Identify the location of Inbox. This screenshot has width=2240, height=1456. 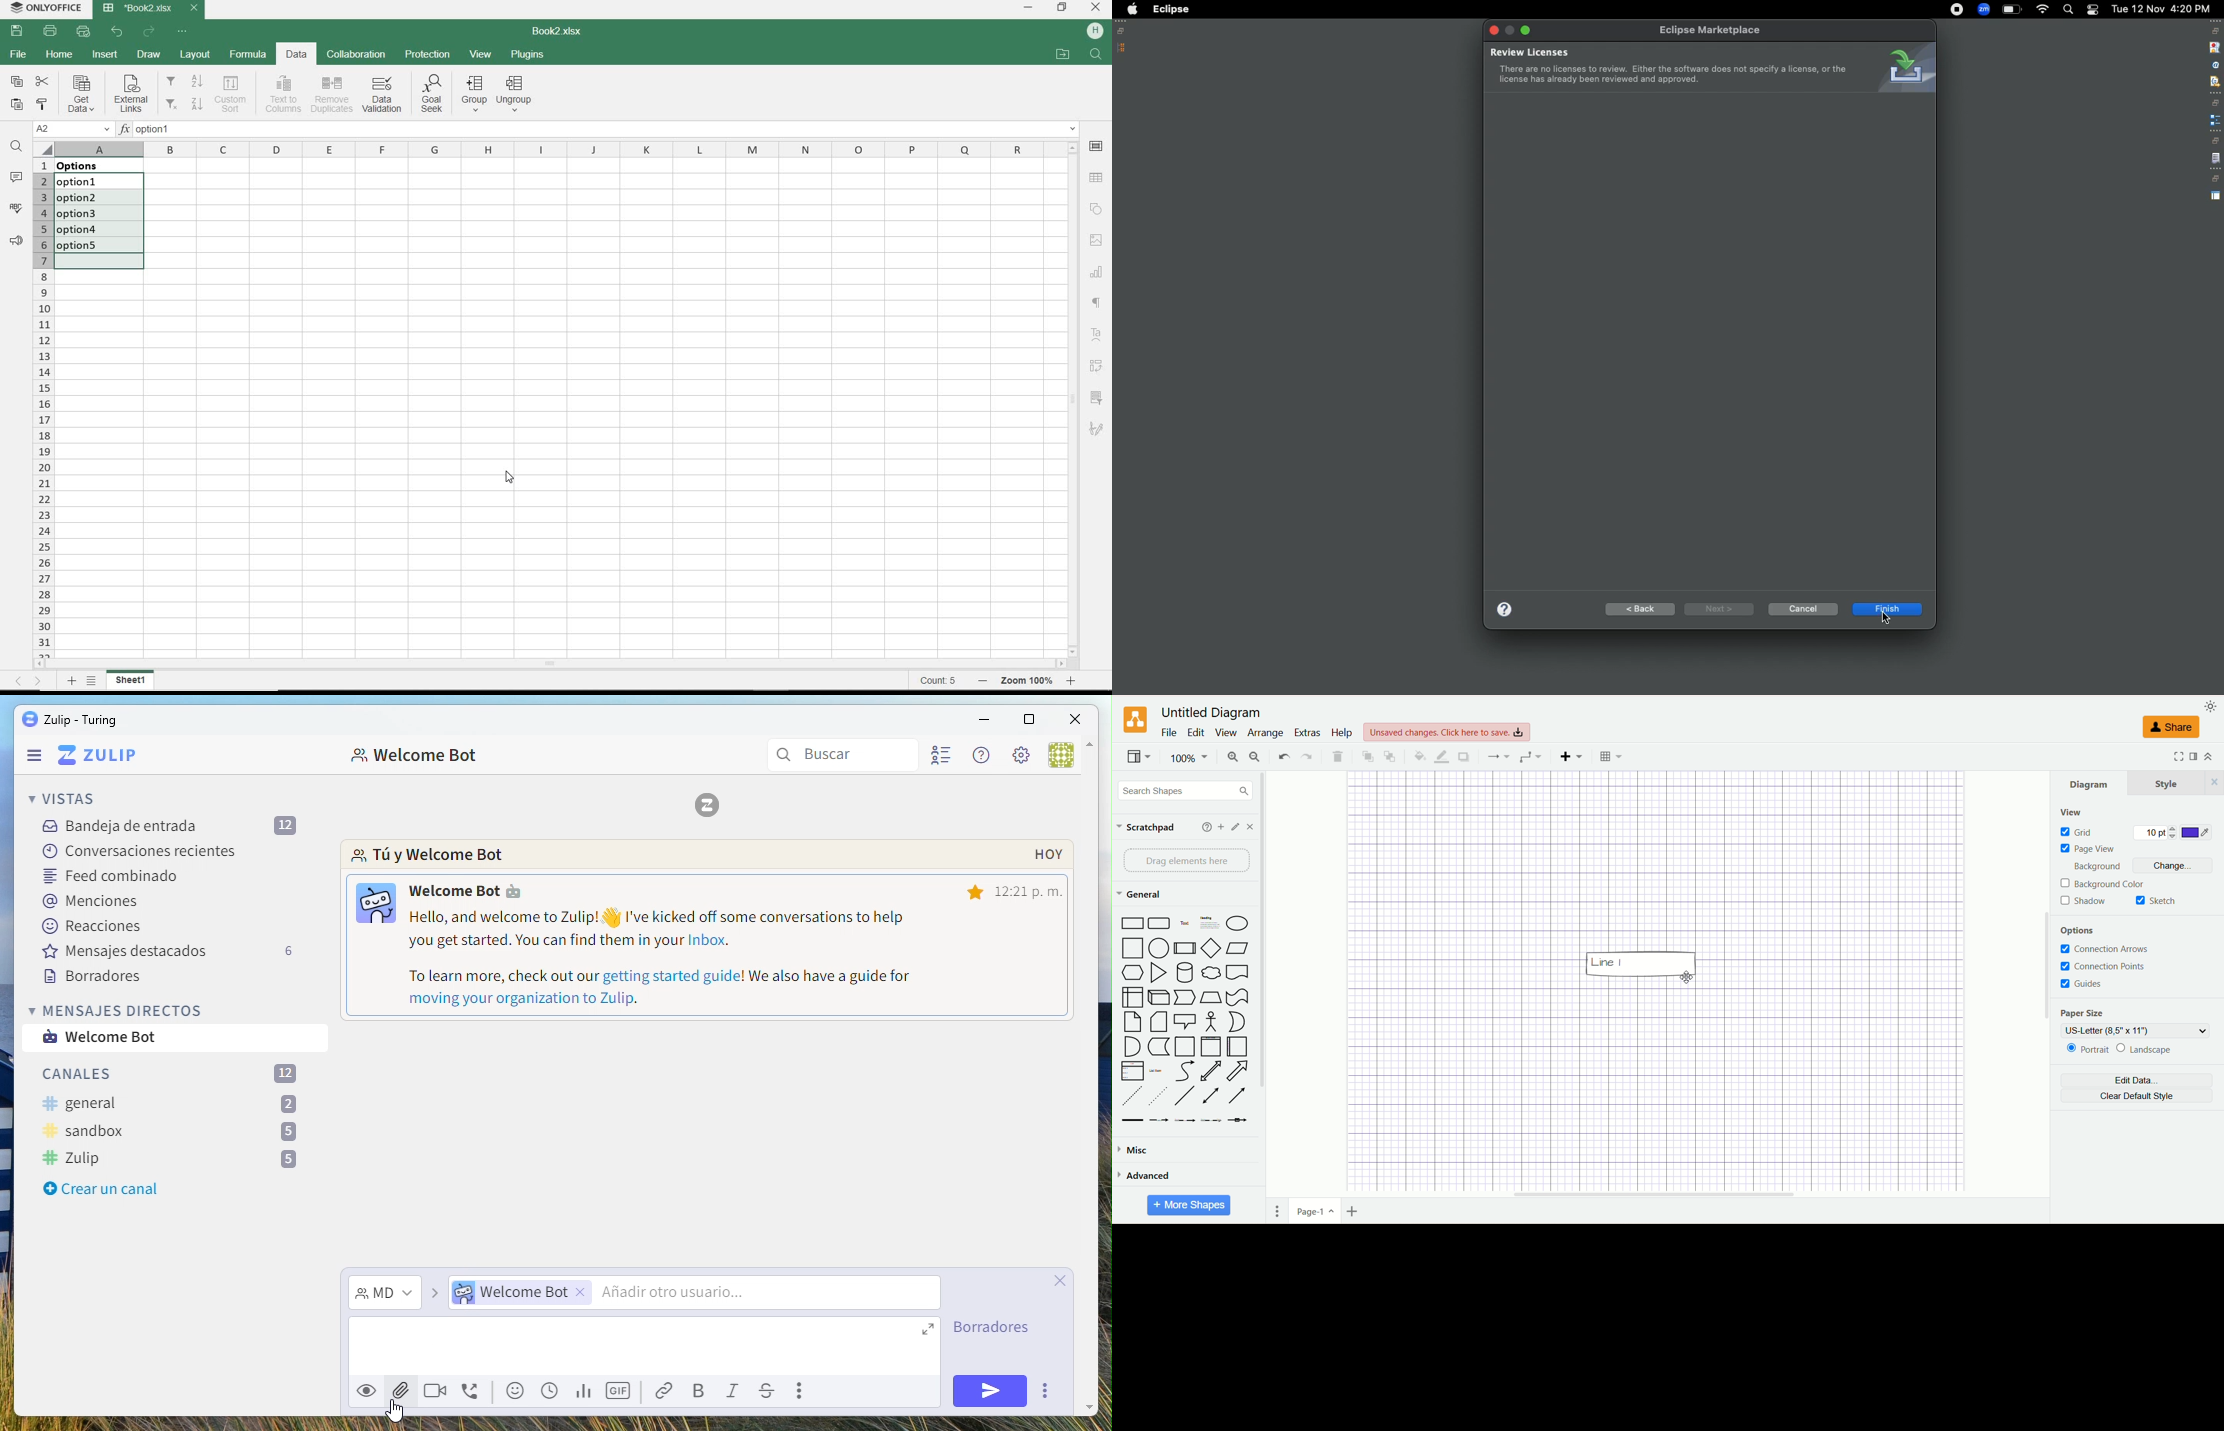
(168, 826).